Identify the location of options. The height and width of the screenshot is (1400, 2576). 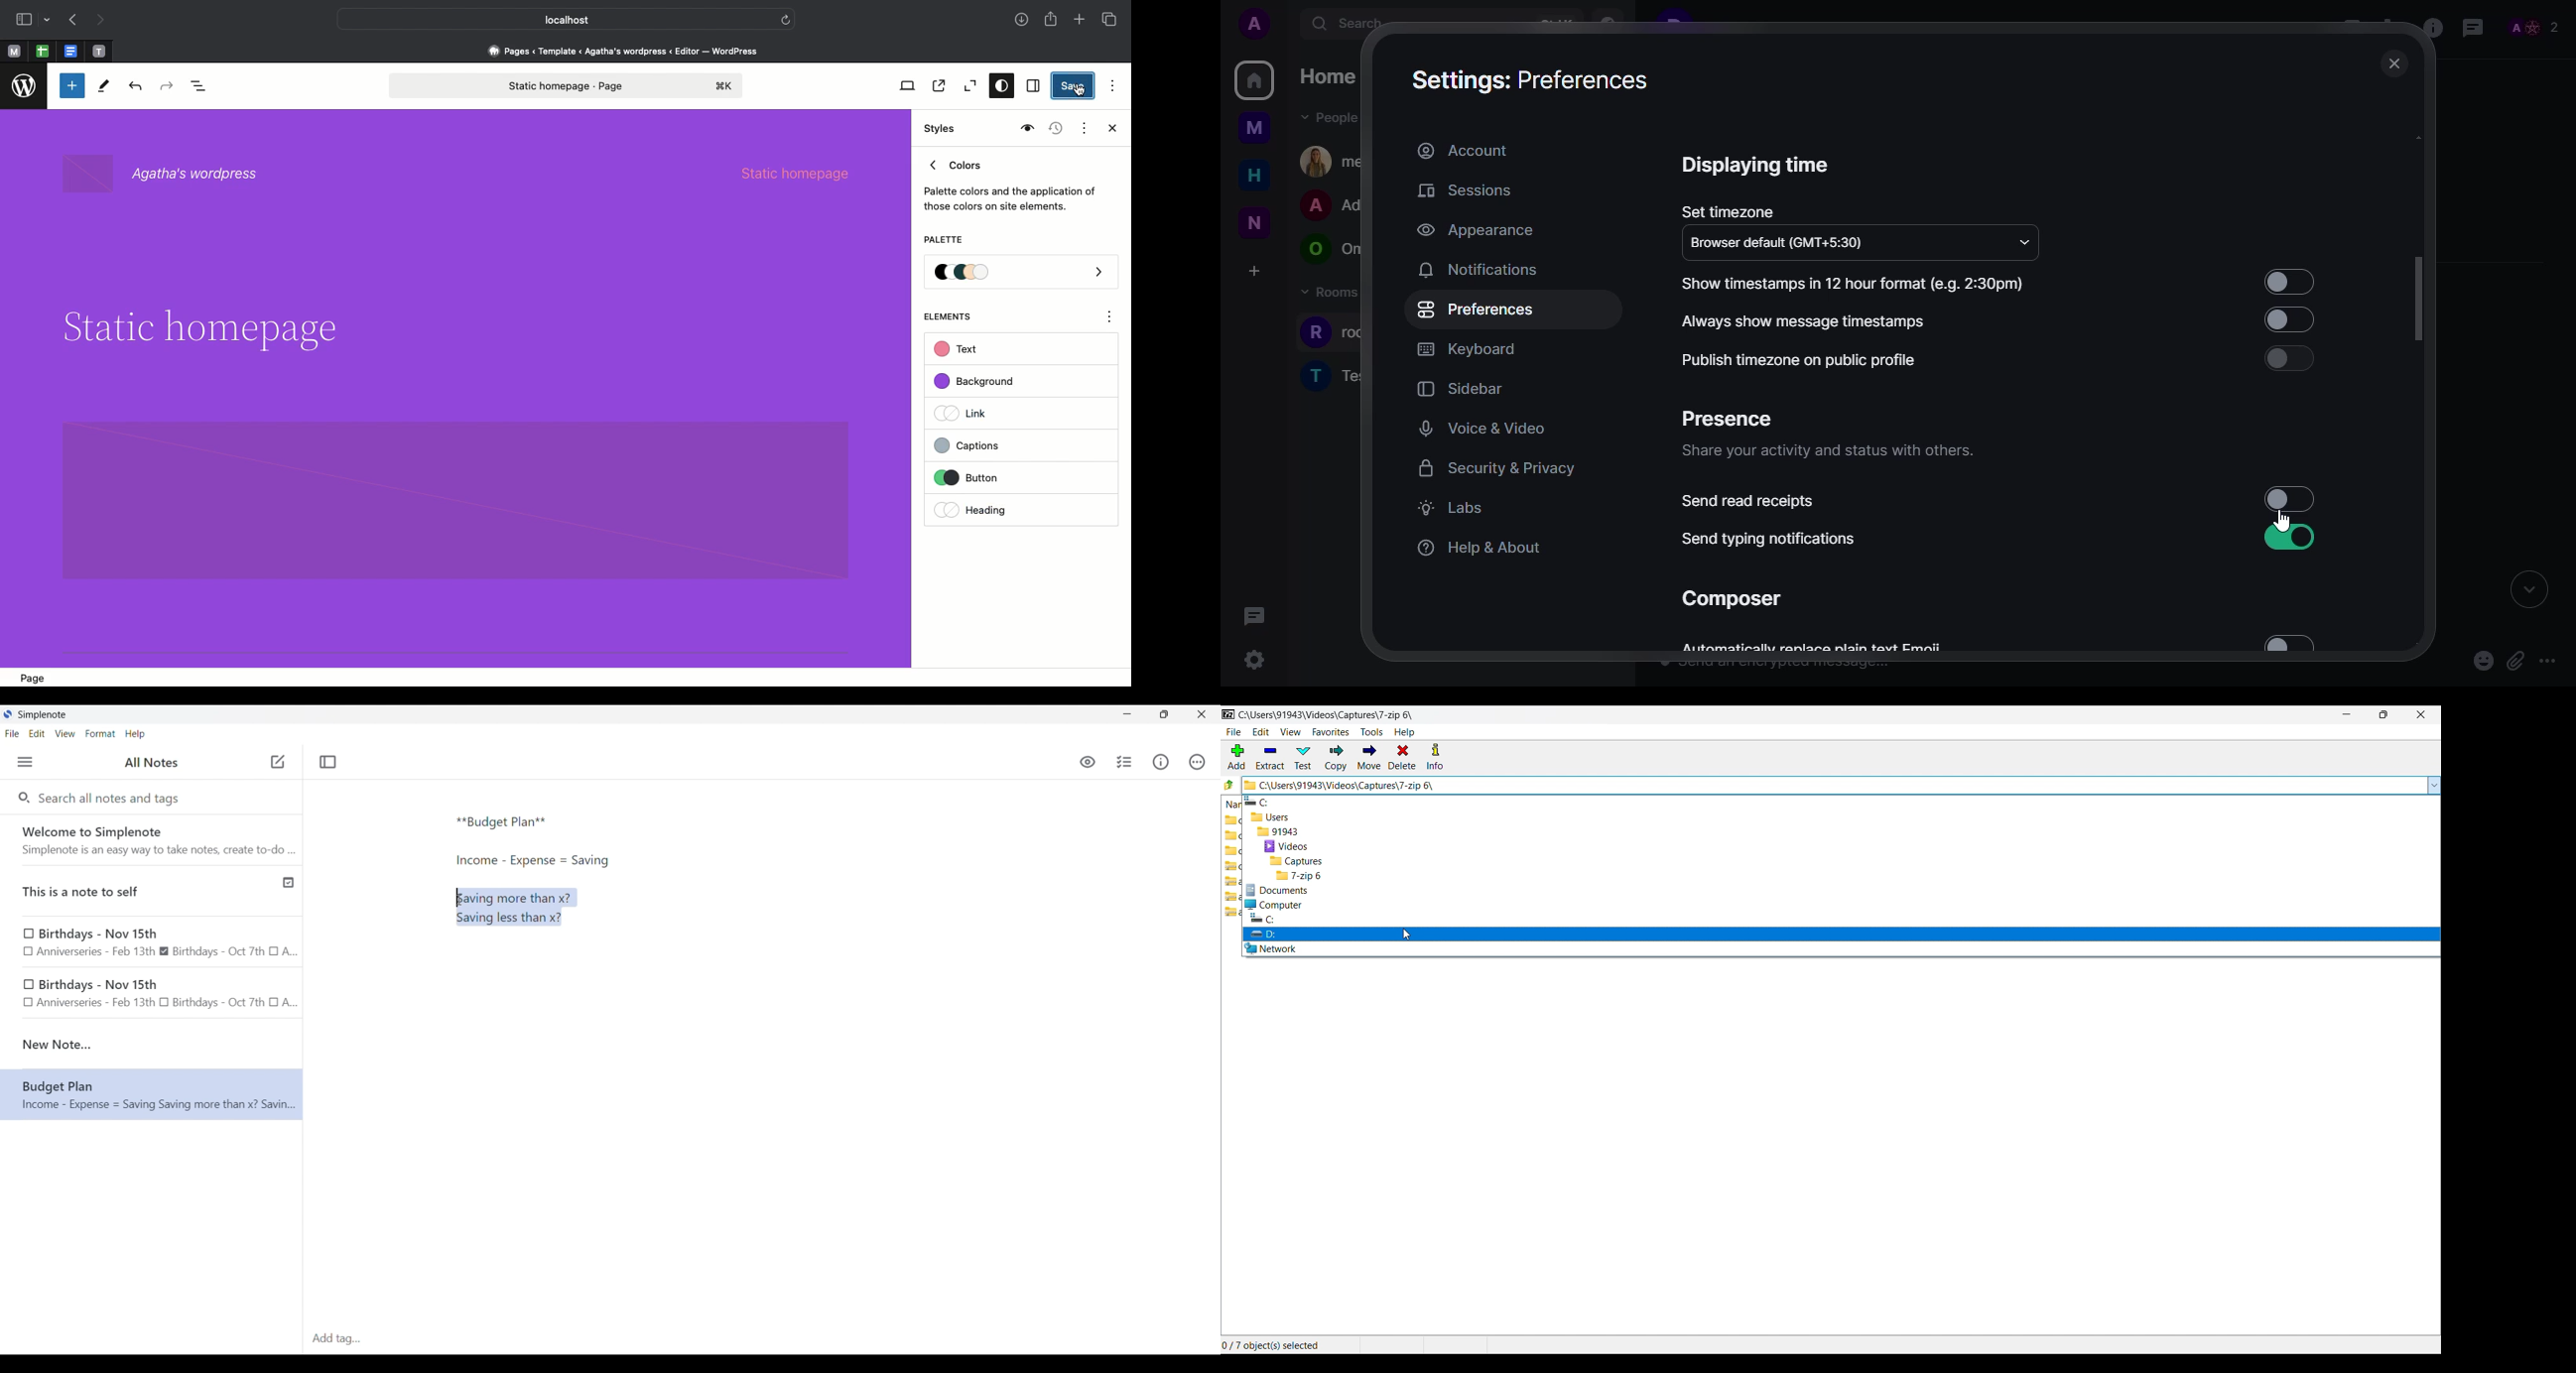
(1110, 319).